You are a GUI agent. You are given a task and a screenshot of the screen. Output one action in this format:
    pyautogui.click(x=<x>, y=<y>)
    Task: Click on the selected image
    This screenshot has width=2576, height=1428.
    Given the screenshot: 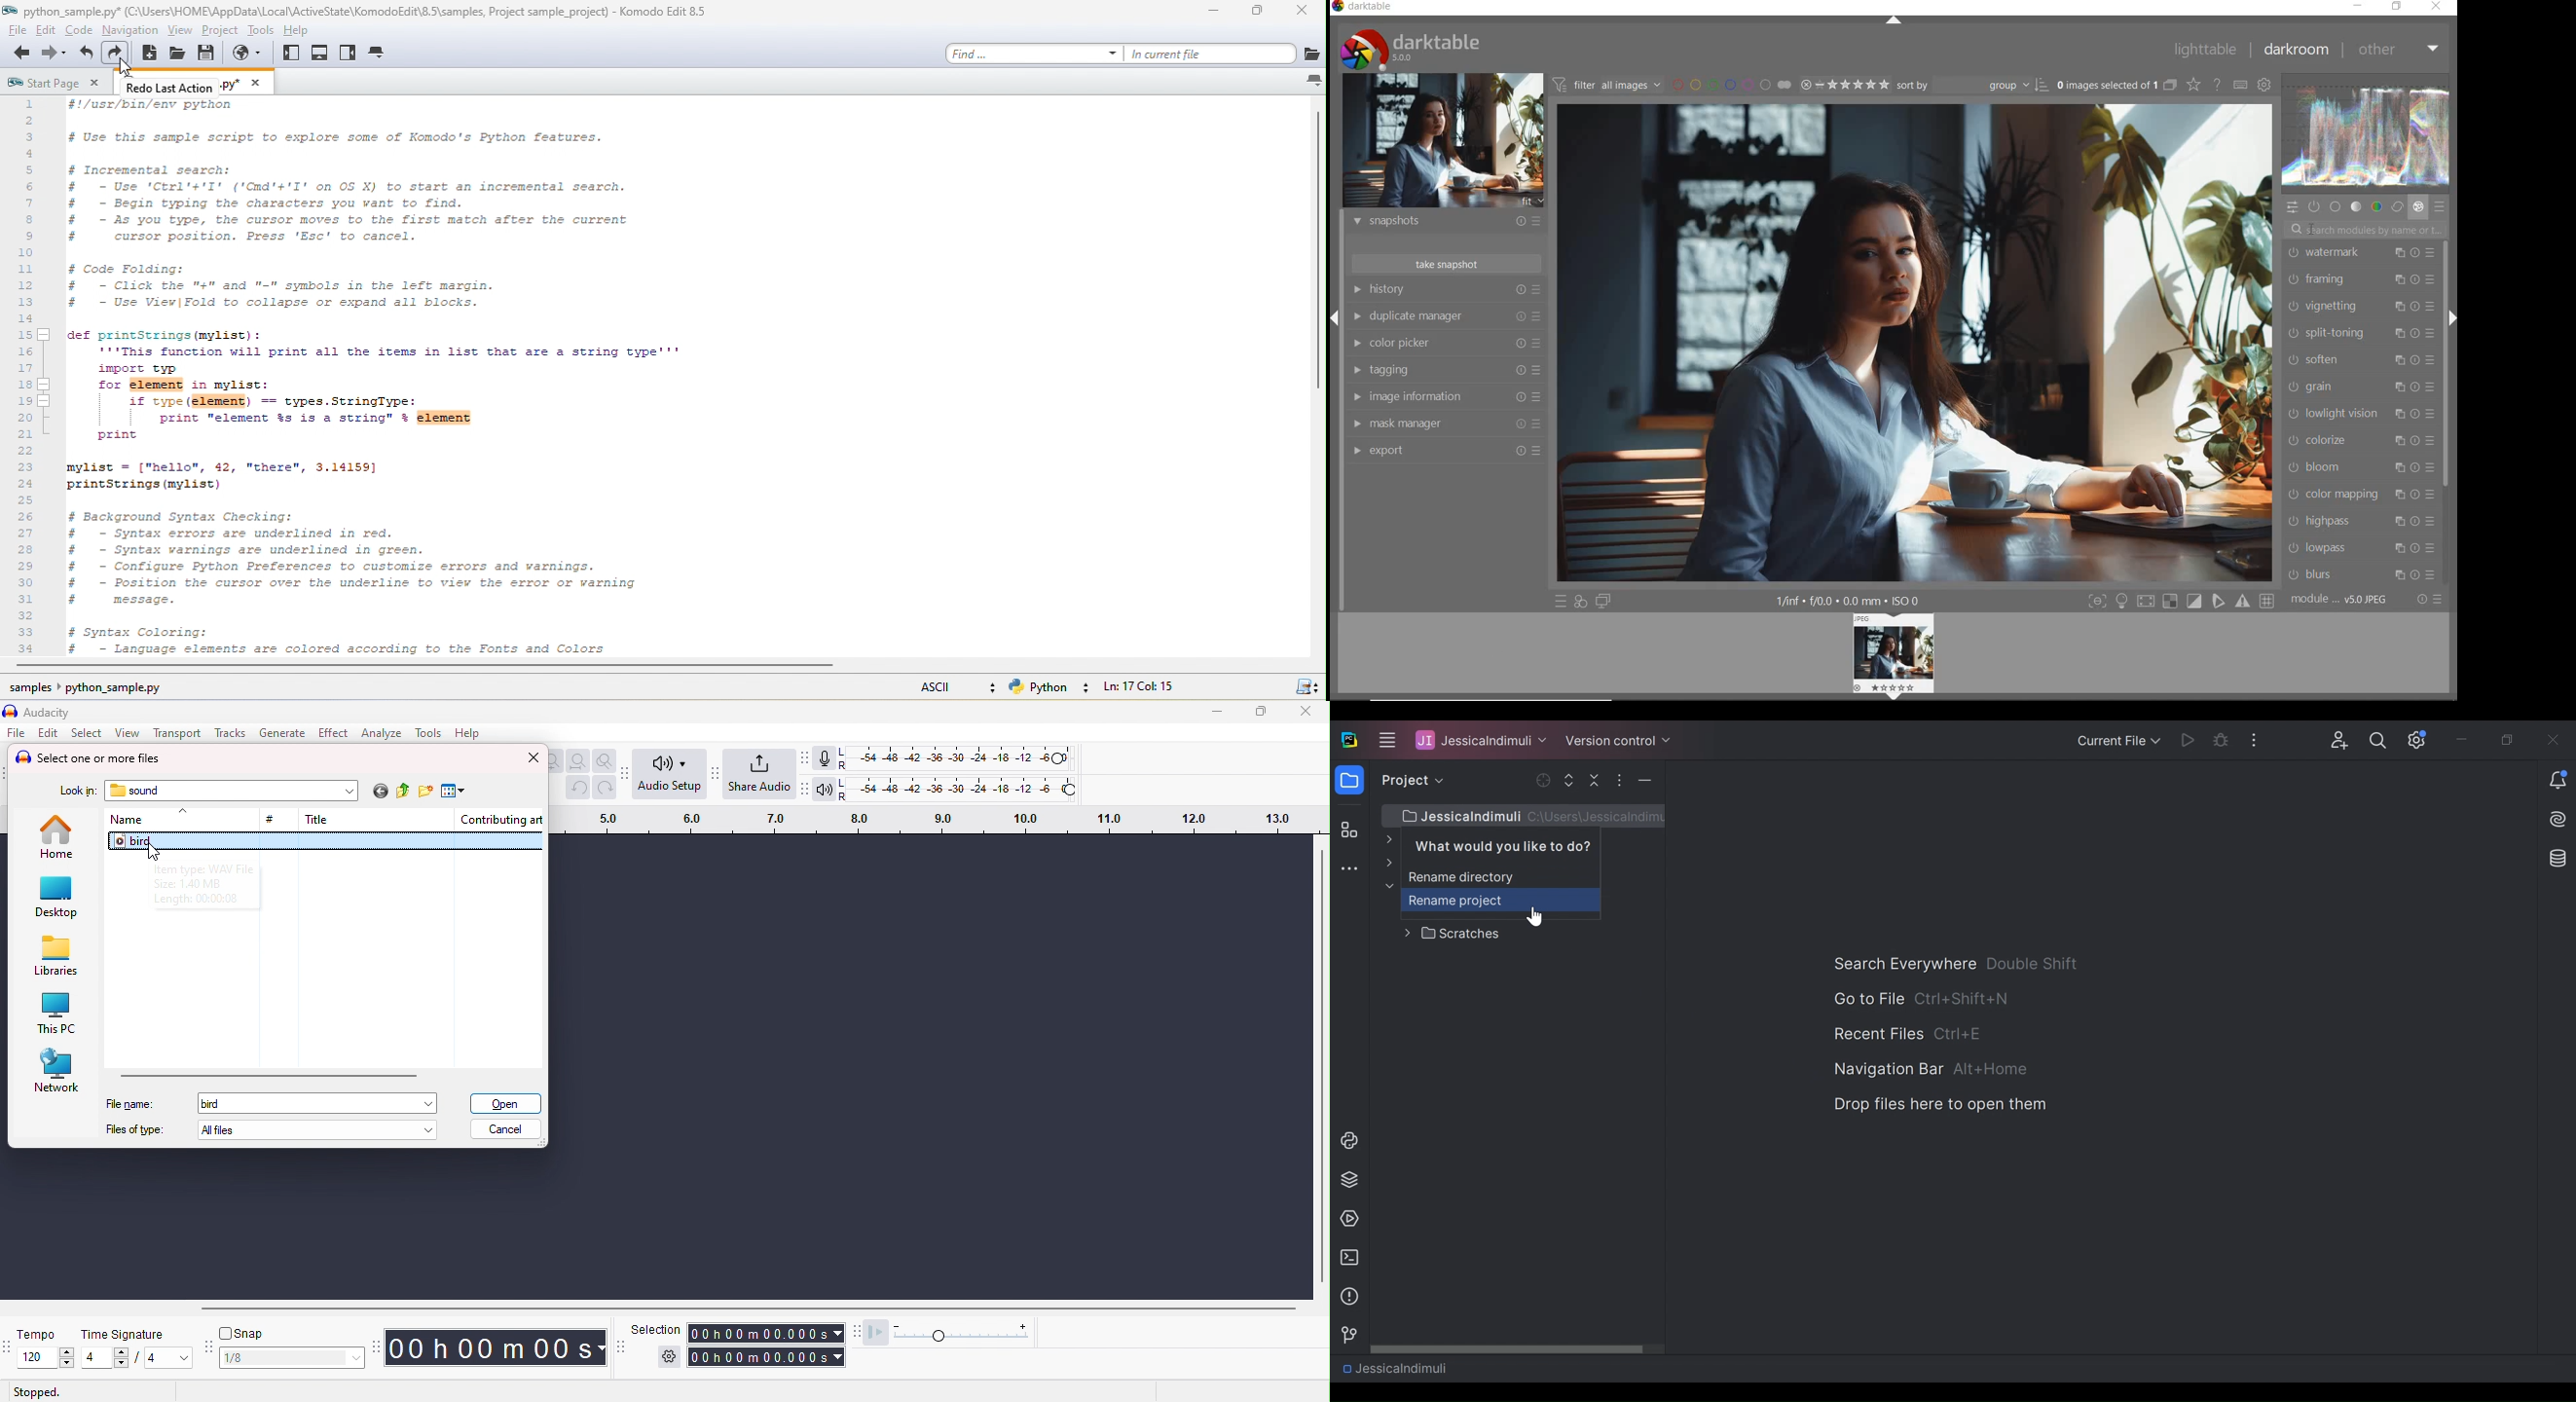 What is the action you would take?
    pyautogui.click(x=1915, y=340)
    